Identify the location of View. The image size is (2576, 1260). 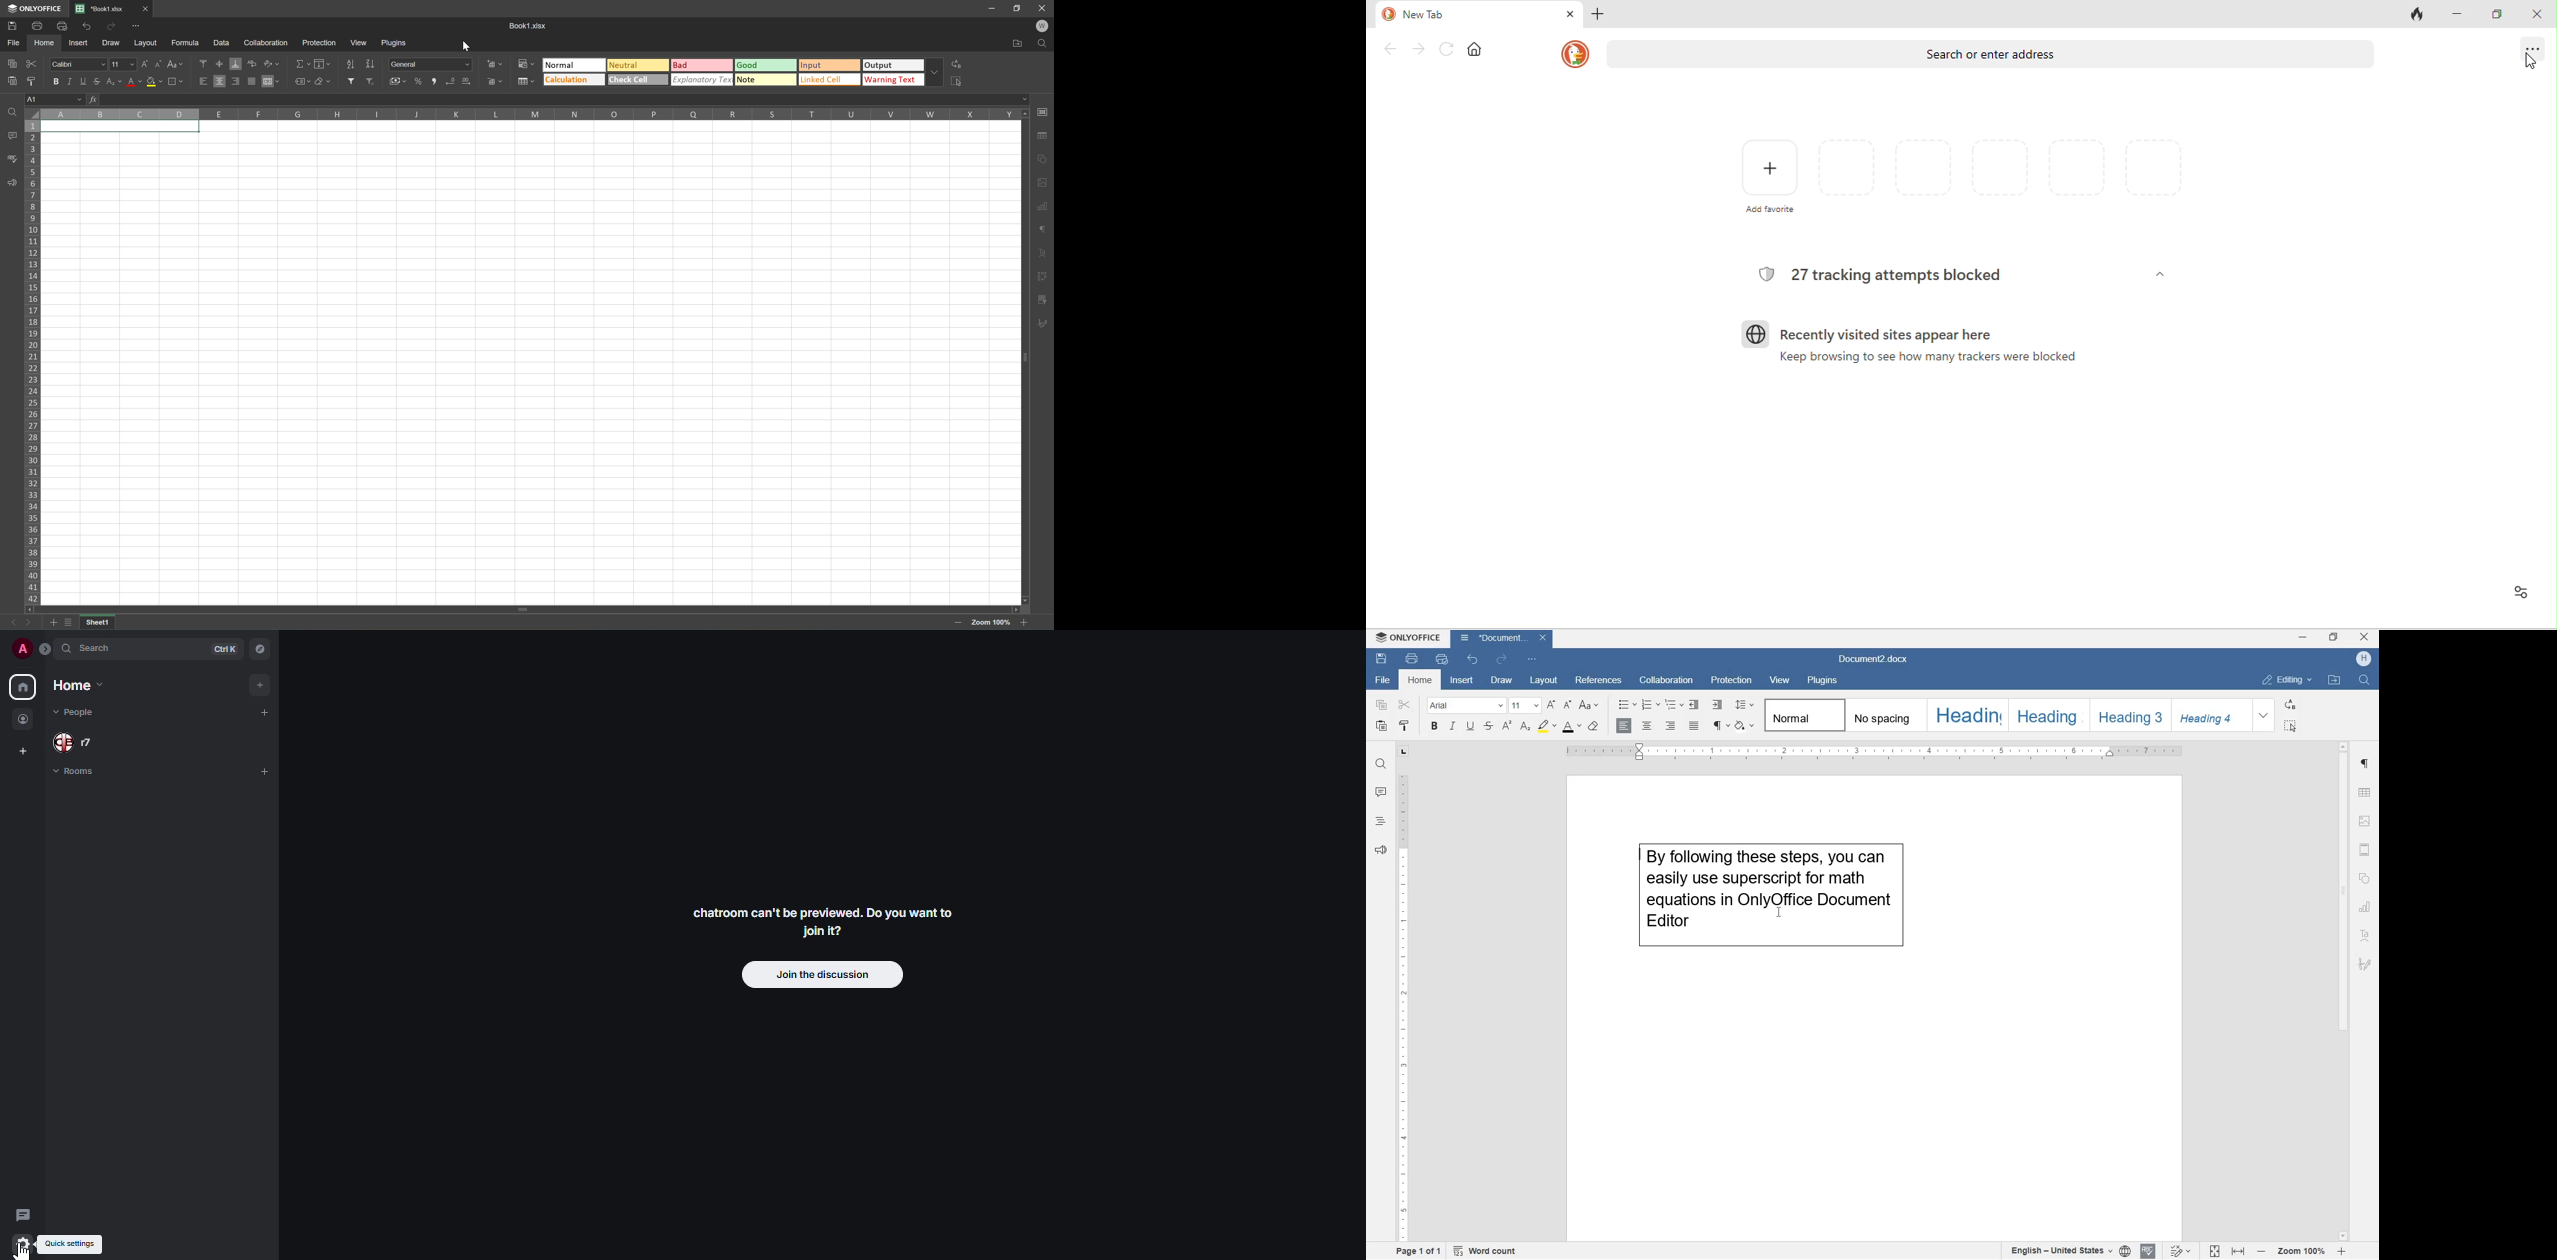
(359, 42).